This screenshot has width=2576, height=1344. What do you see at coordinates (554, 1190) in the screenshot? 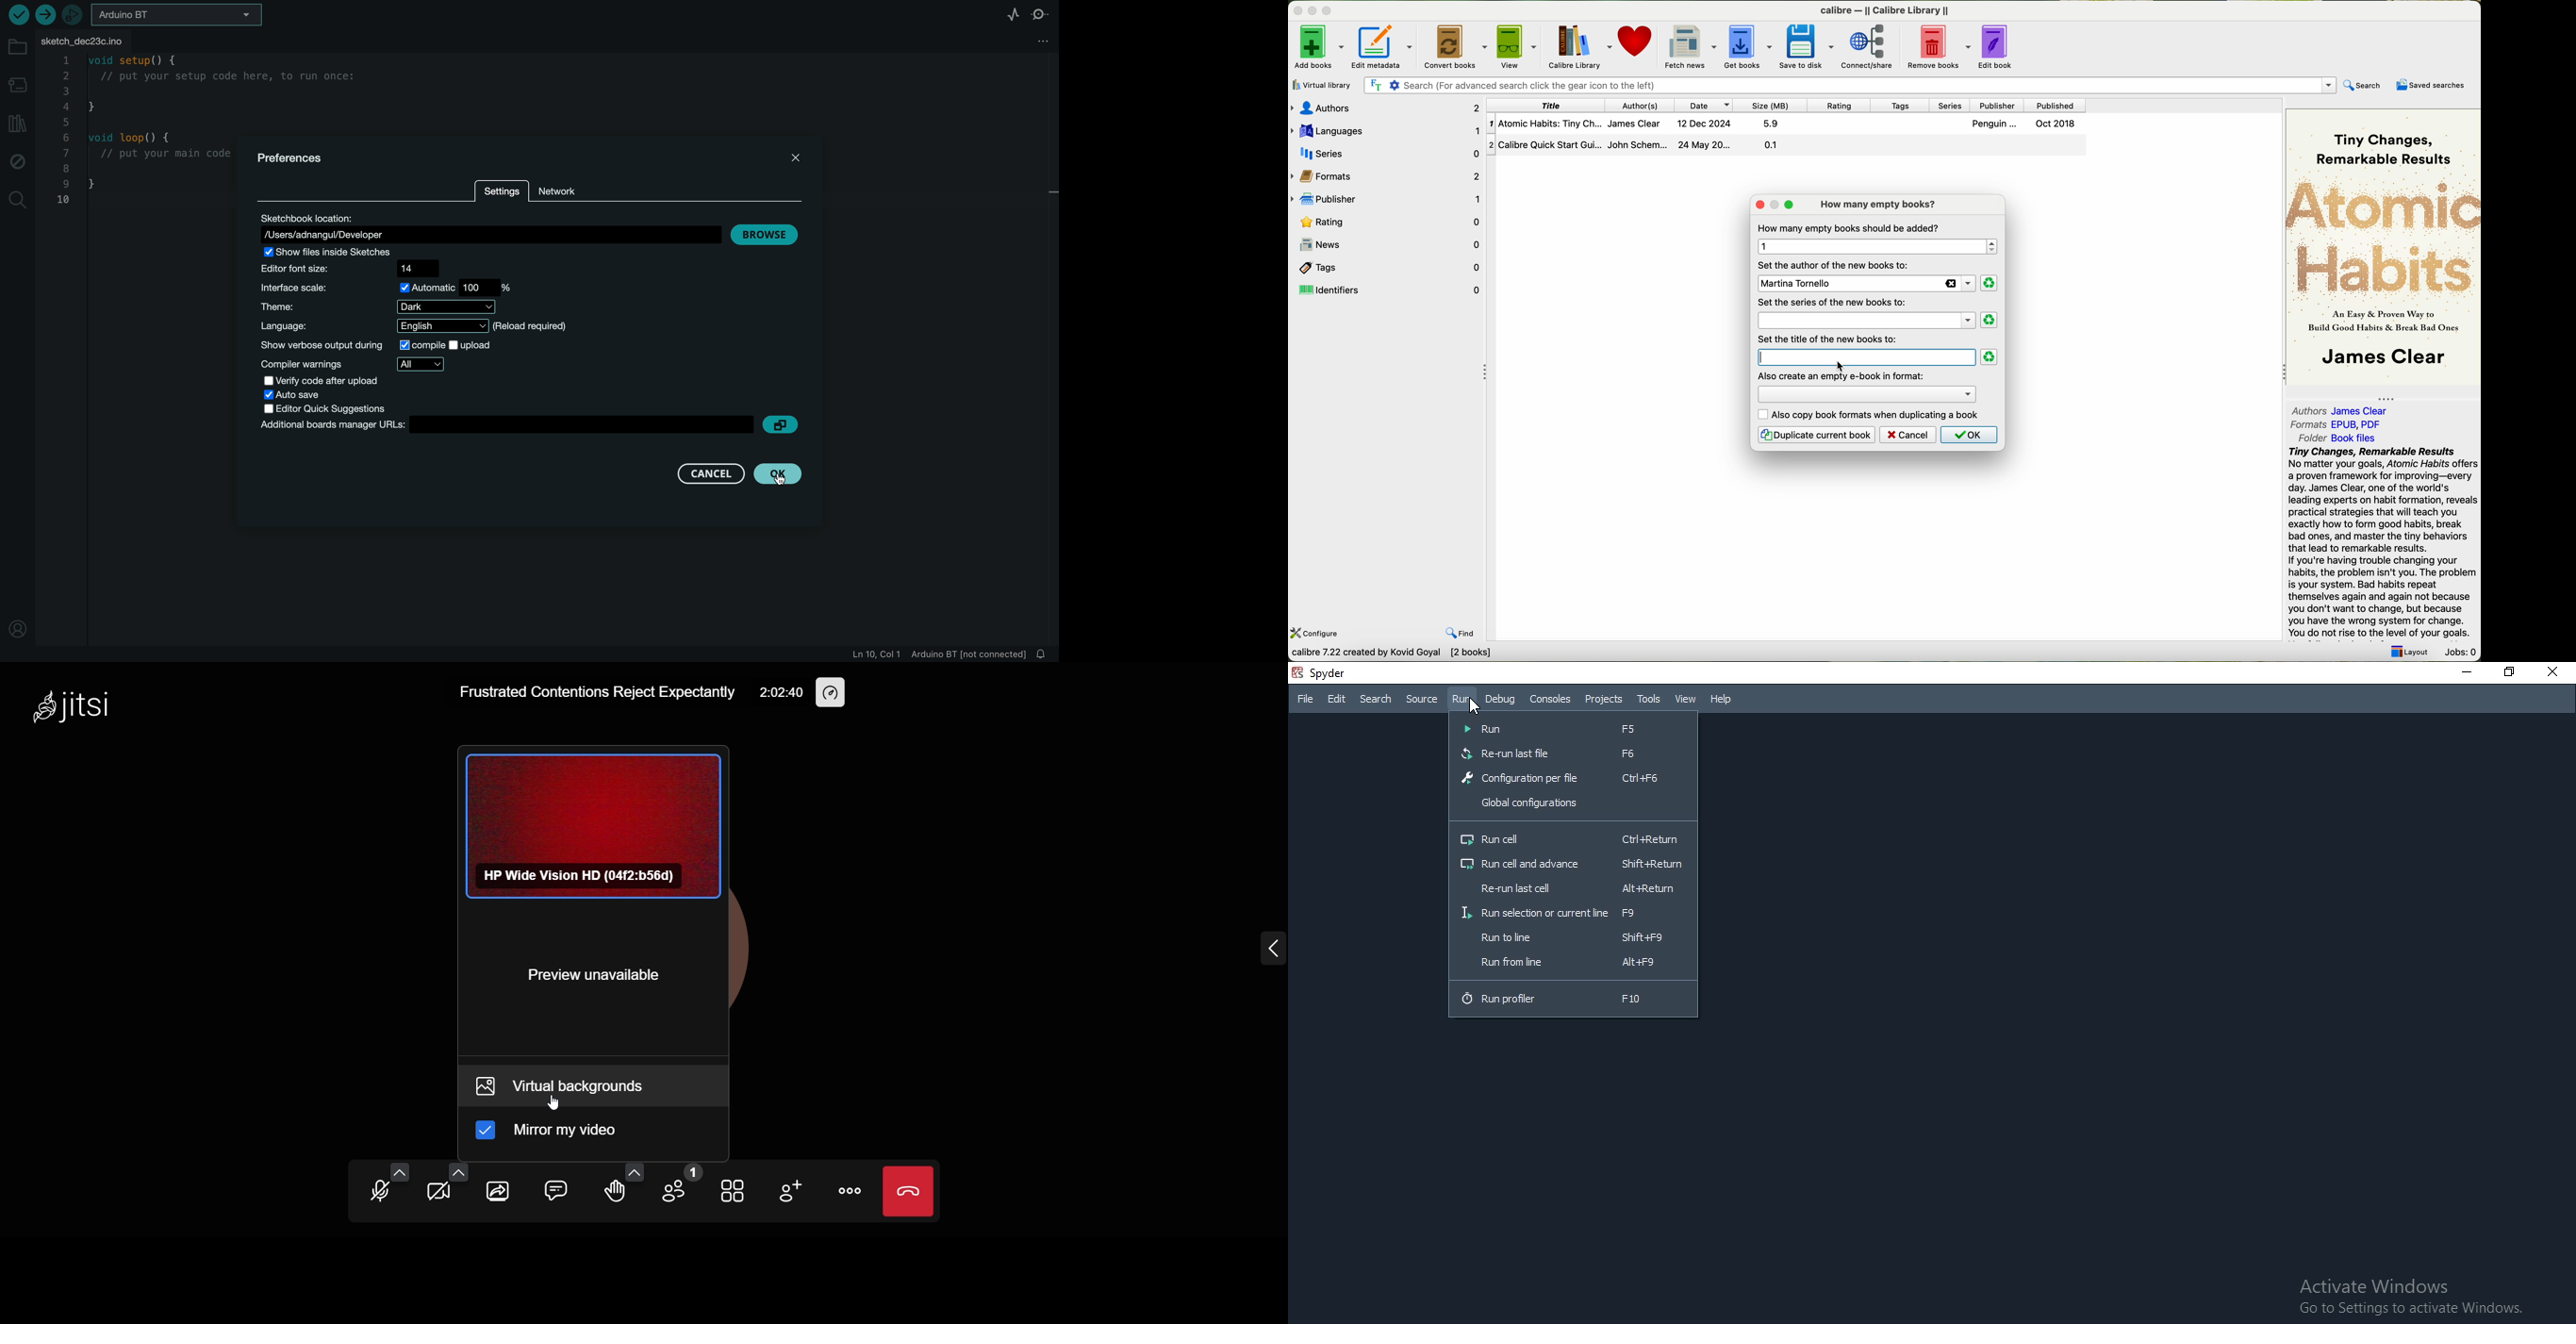
I see `chat` at bounding box center [554, 1190].